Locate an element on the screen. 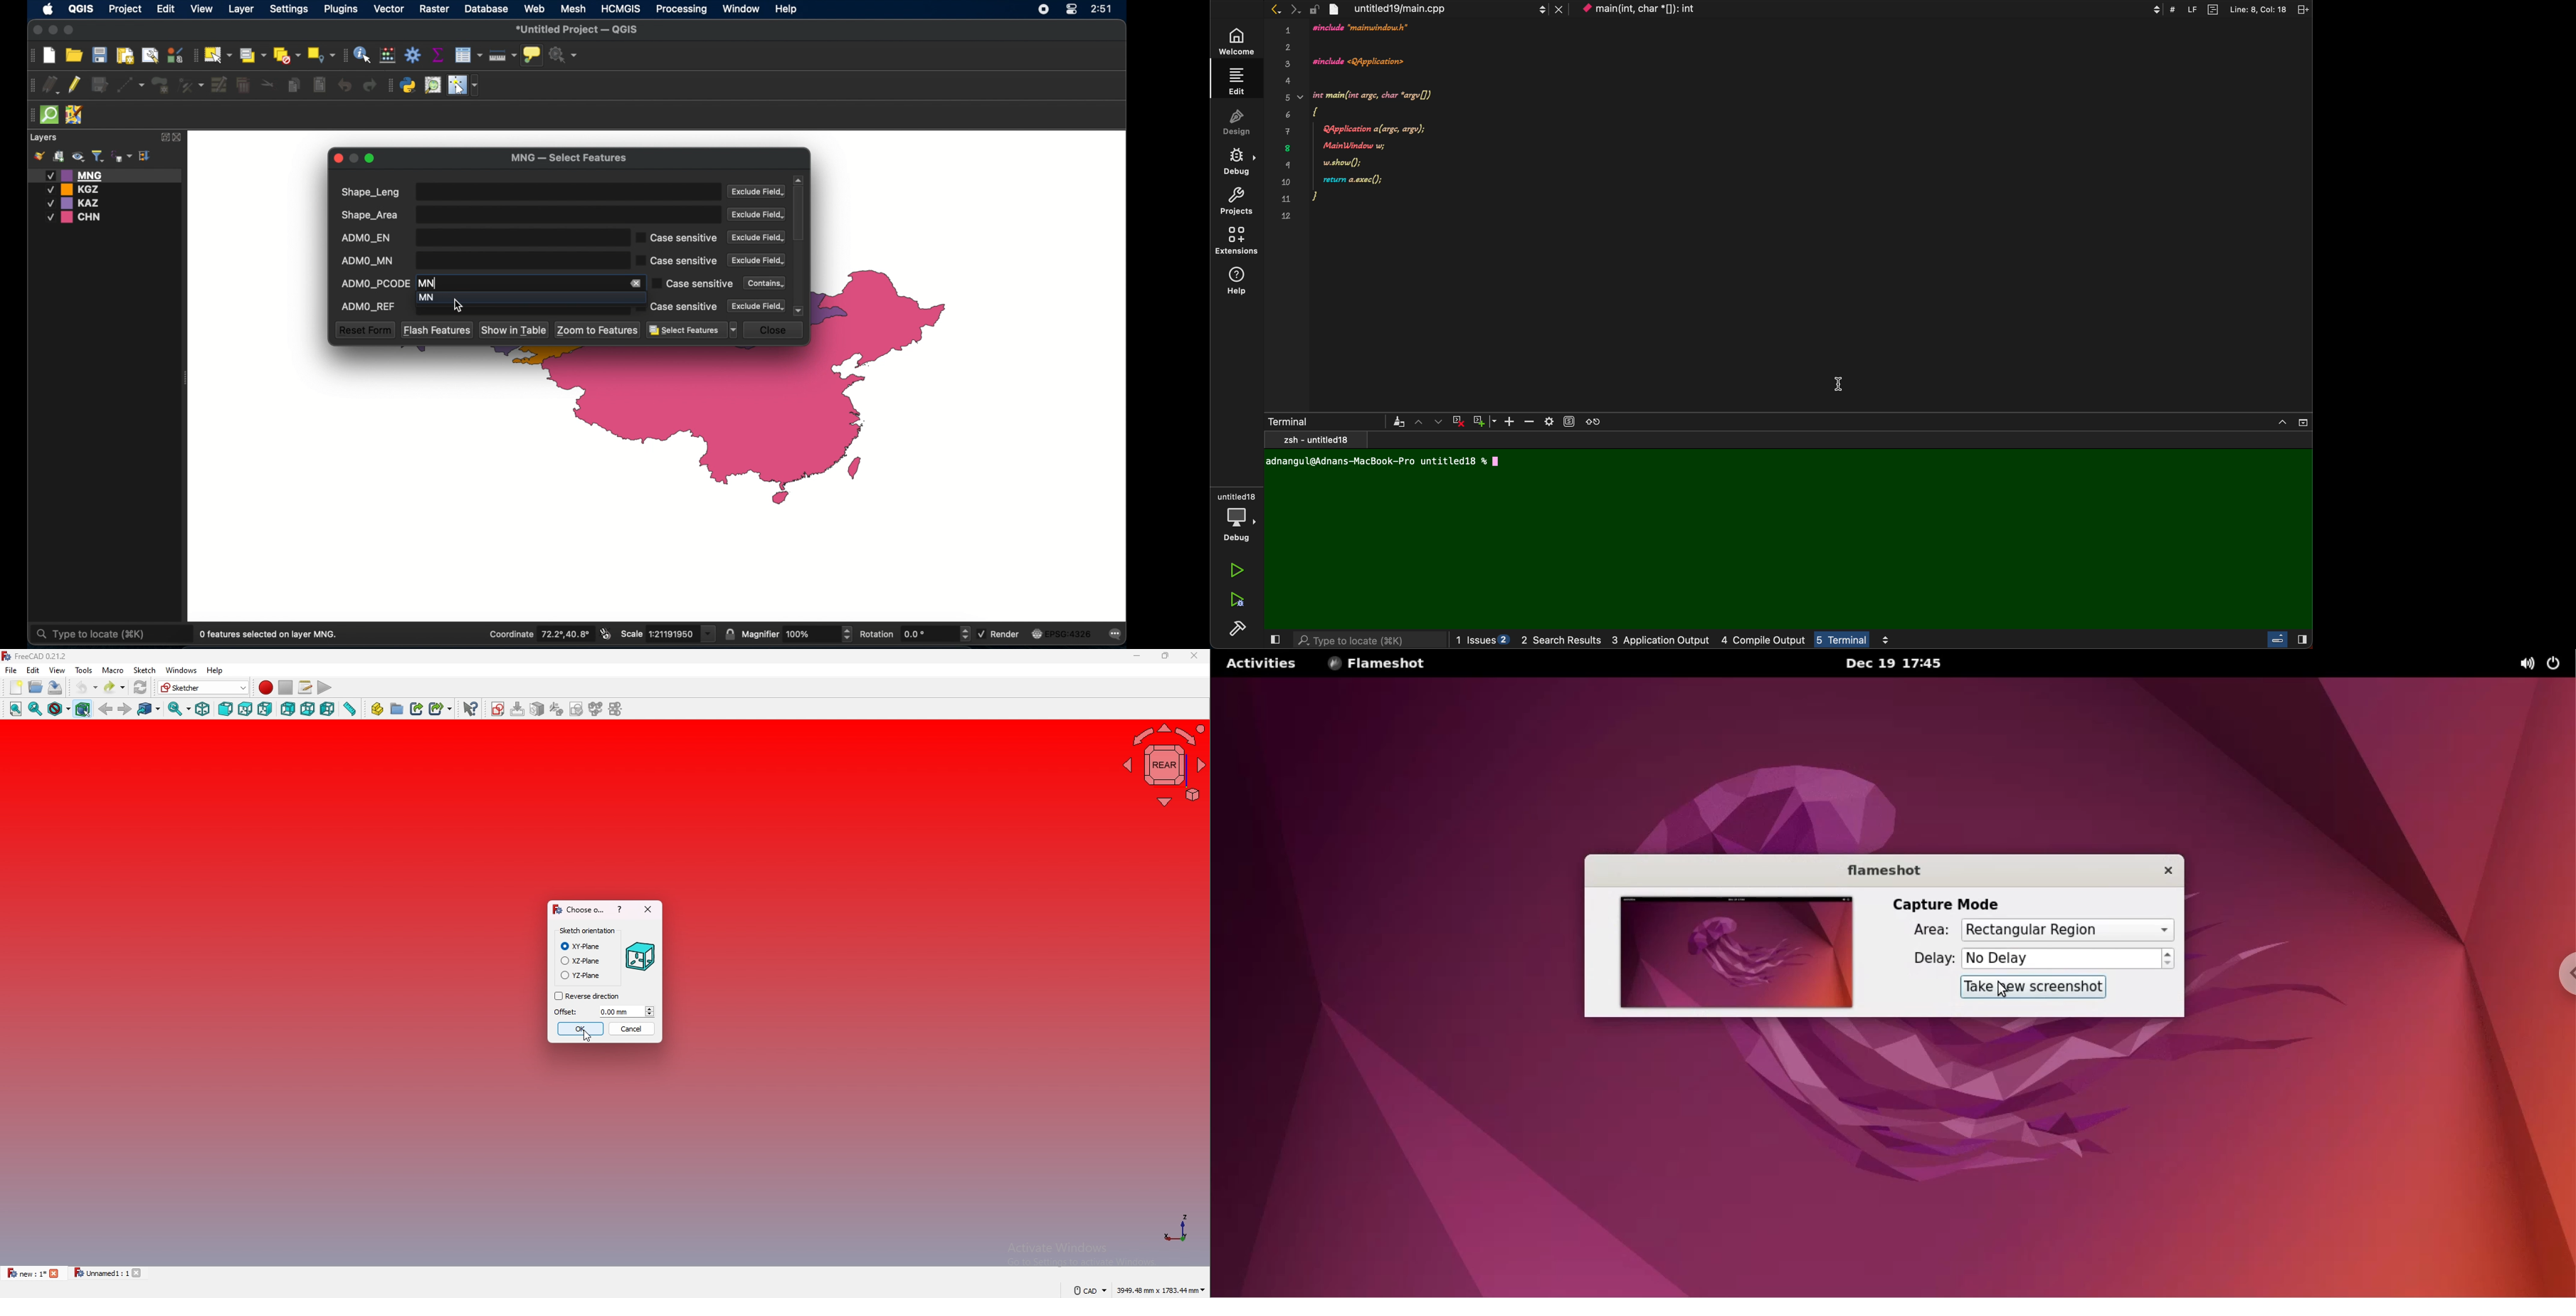  open layout manager is located at coordinates (149, 55).